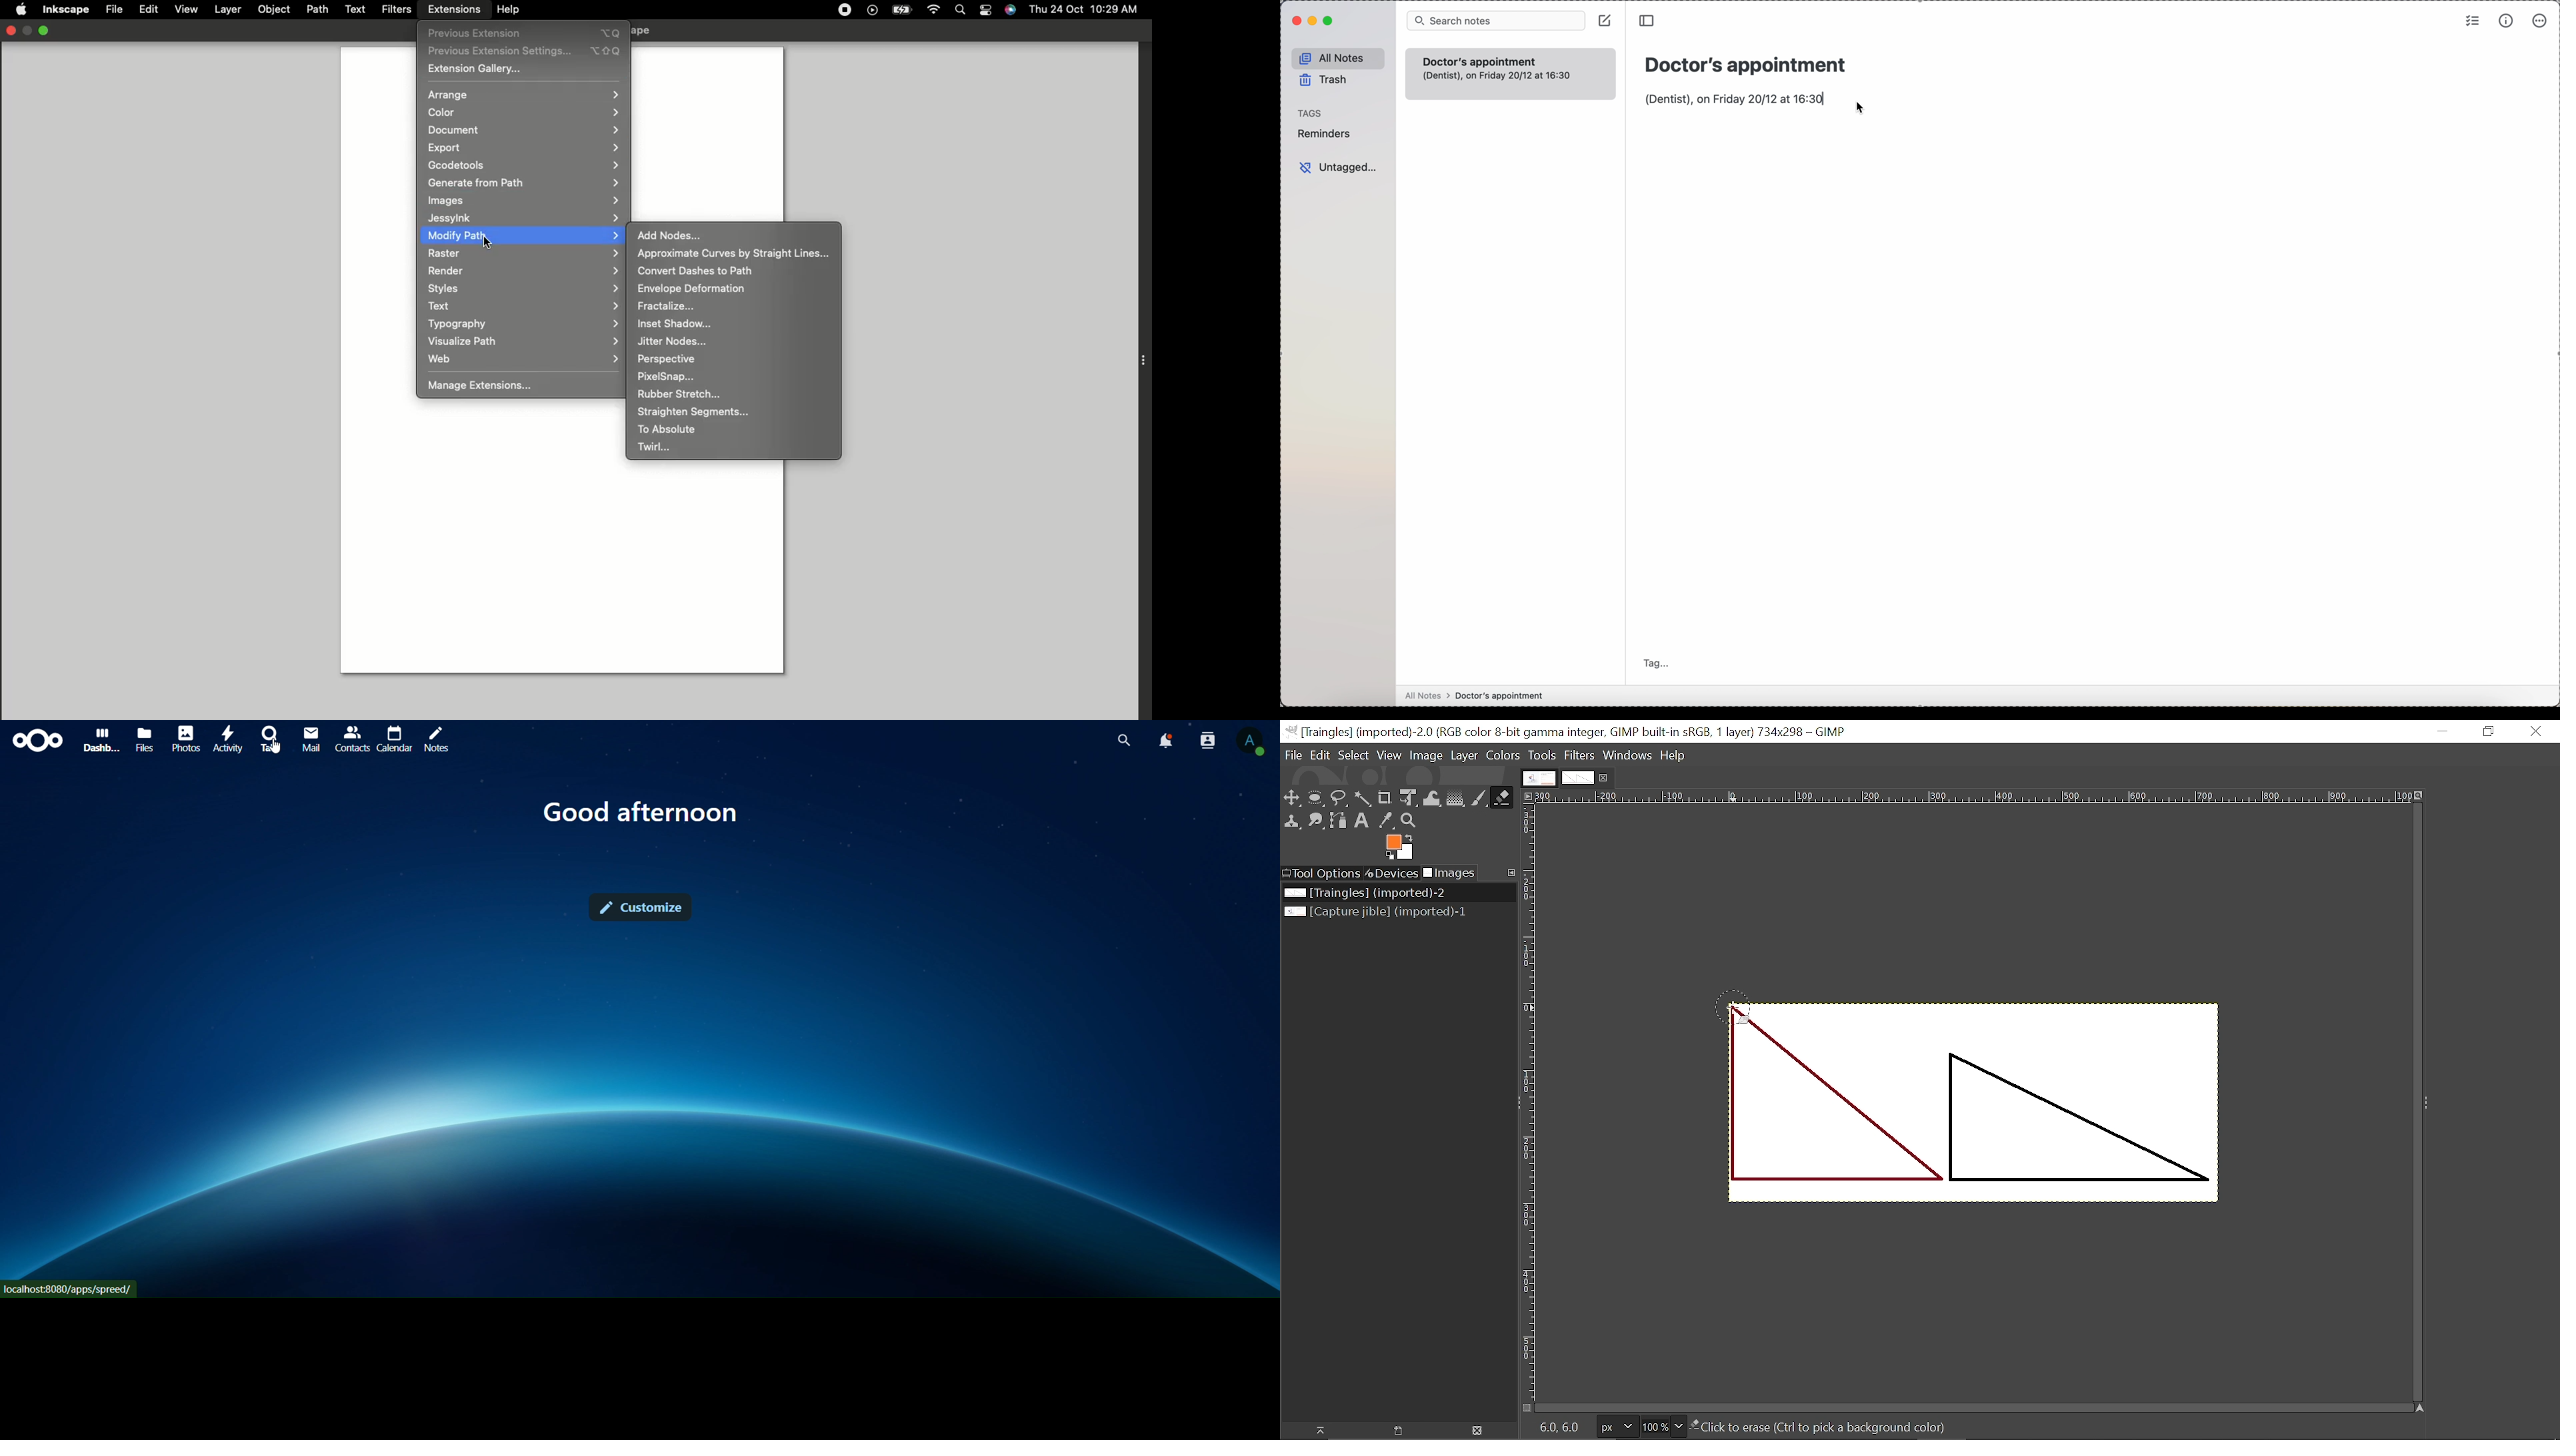 This screenshot has width=2576, height=1456. I want to click on Extension, so click(1144, 354).